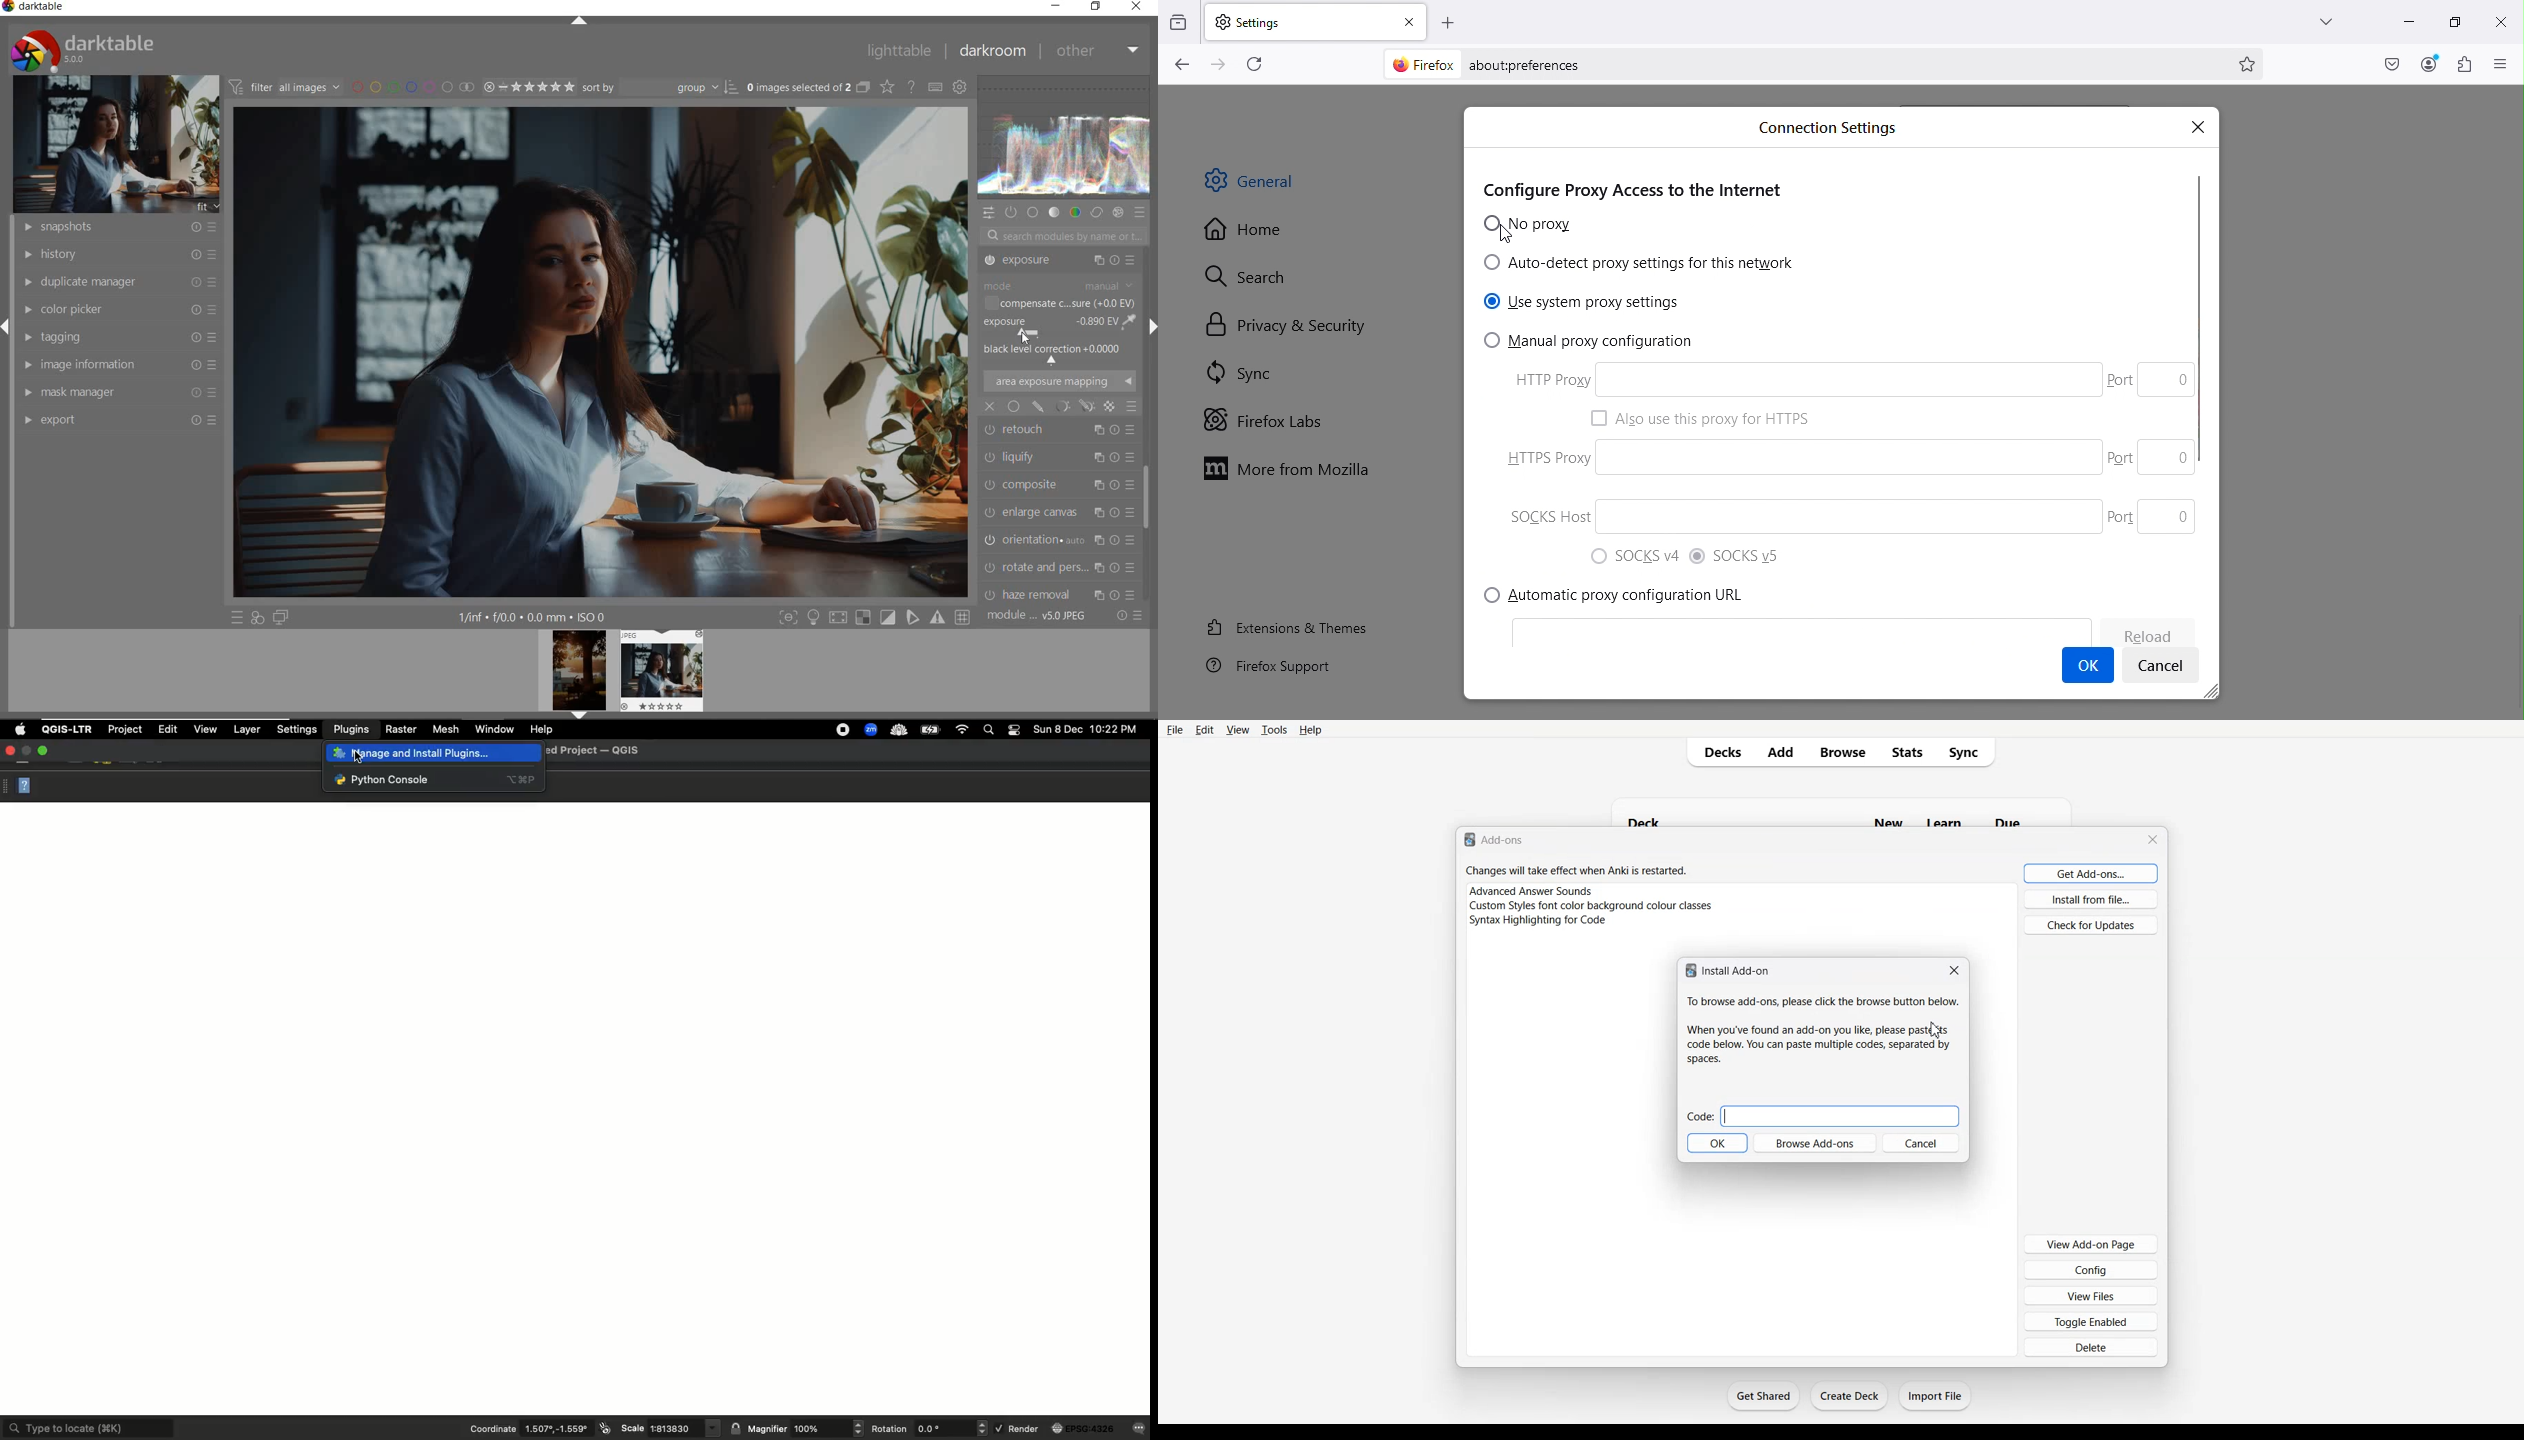 Image resolution: width=2548 pixels, height=1456 pixels. What do you see at coordinates (1936, 1396) in the screenshot?
I see `Import File` at bounding box center [1936, 1396].